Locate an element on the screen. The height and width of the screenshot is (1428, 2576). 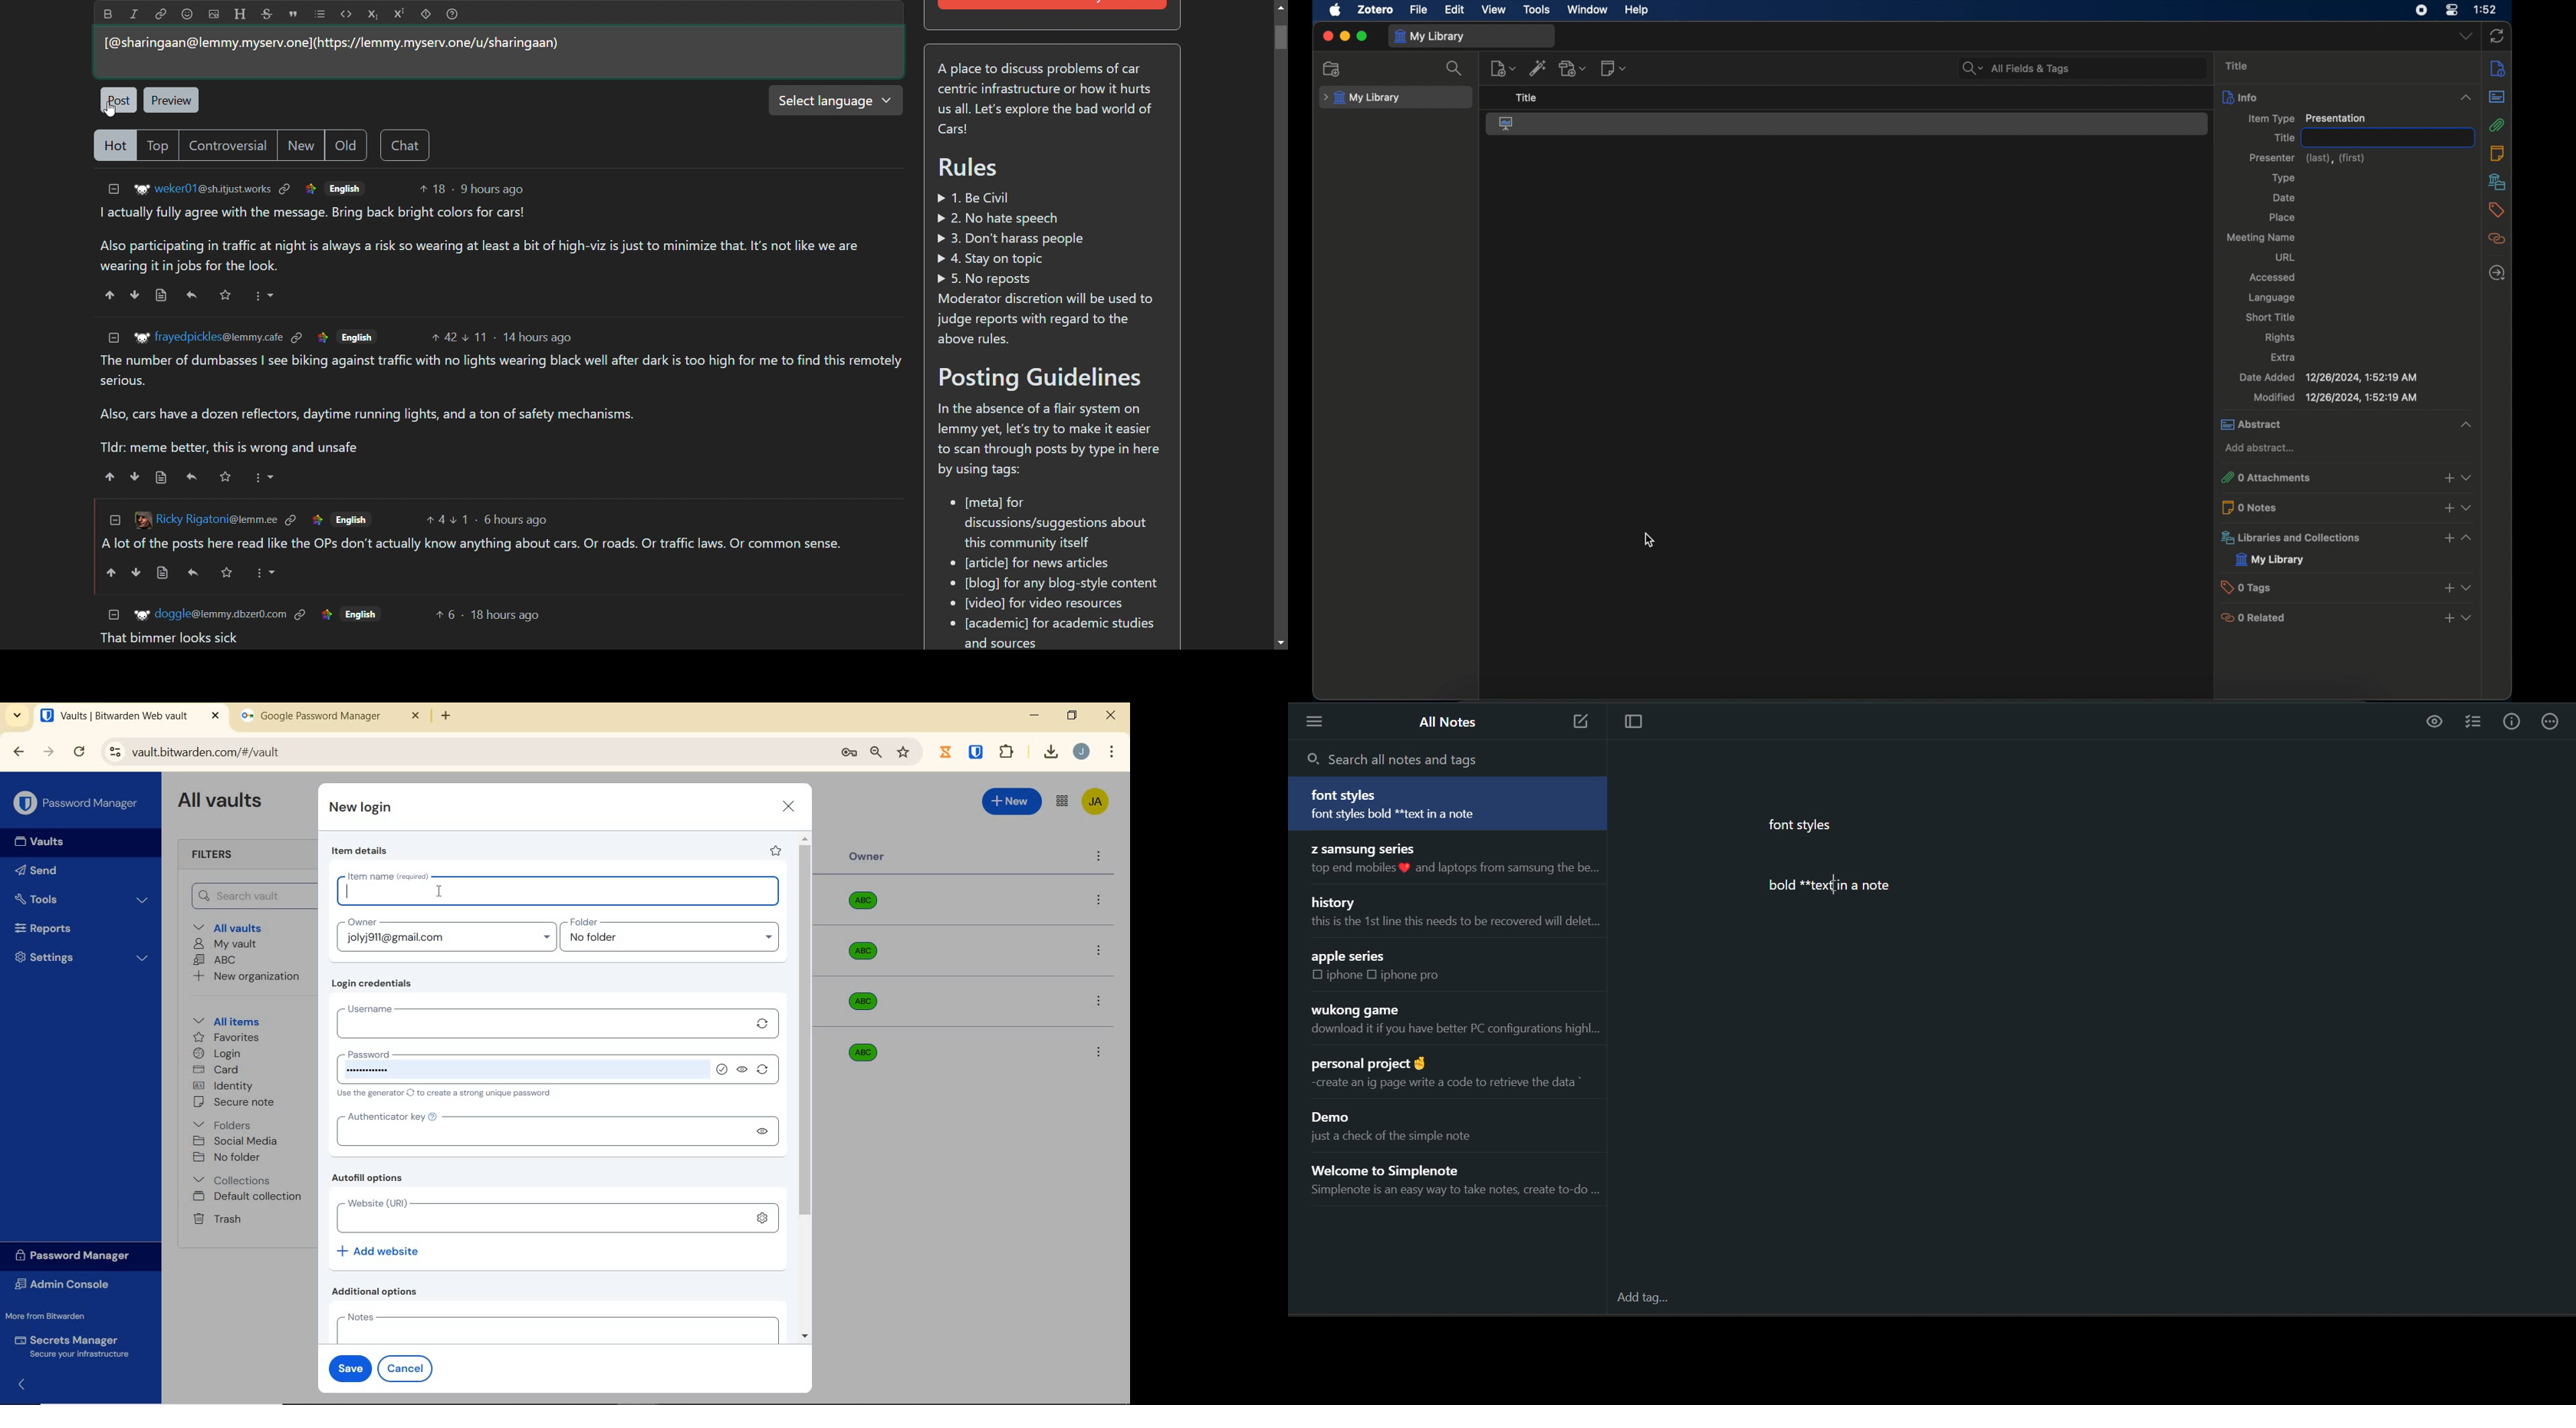
toggle between admin console and password manager is located at coordinates (1061, 802).